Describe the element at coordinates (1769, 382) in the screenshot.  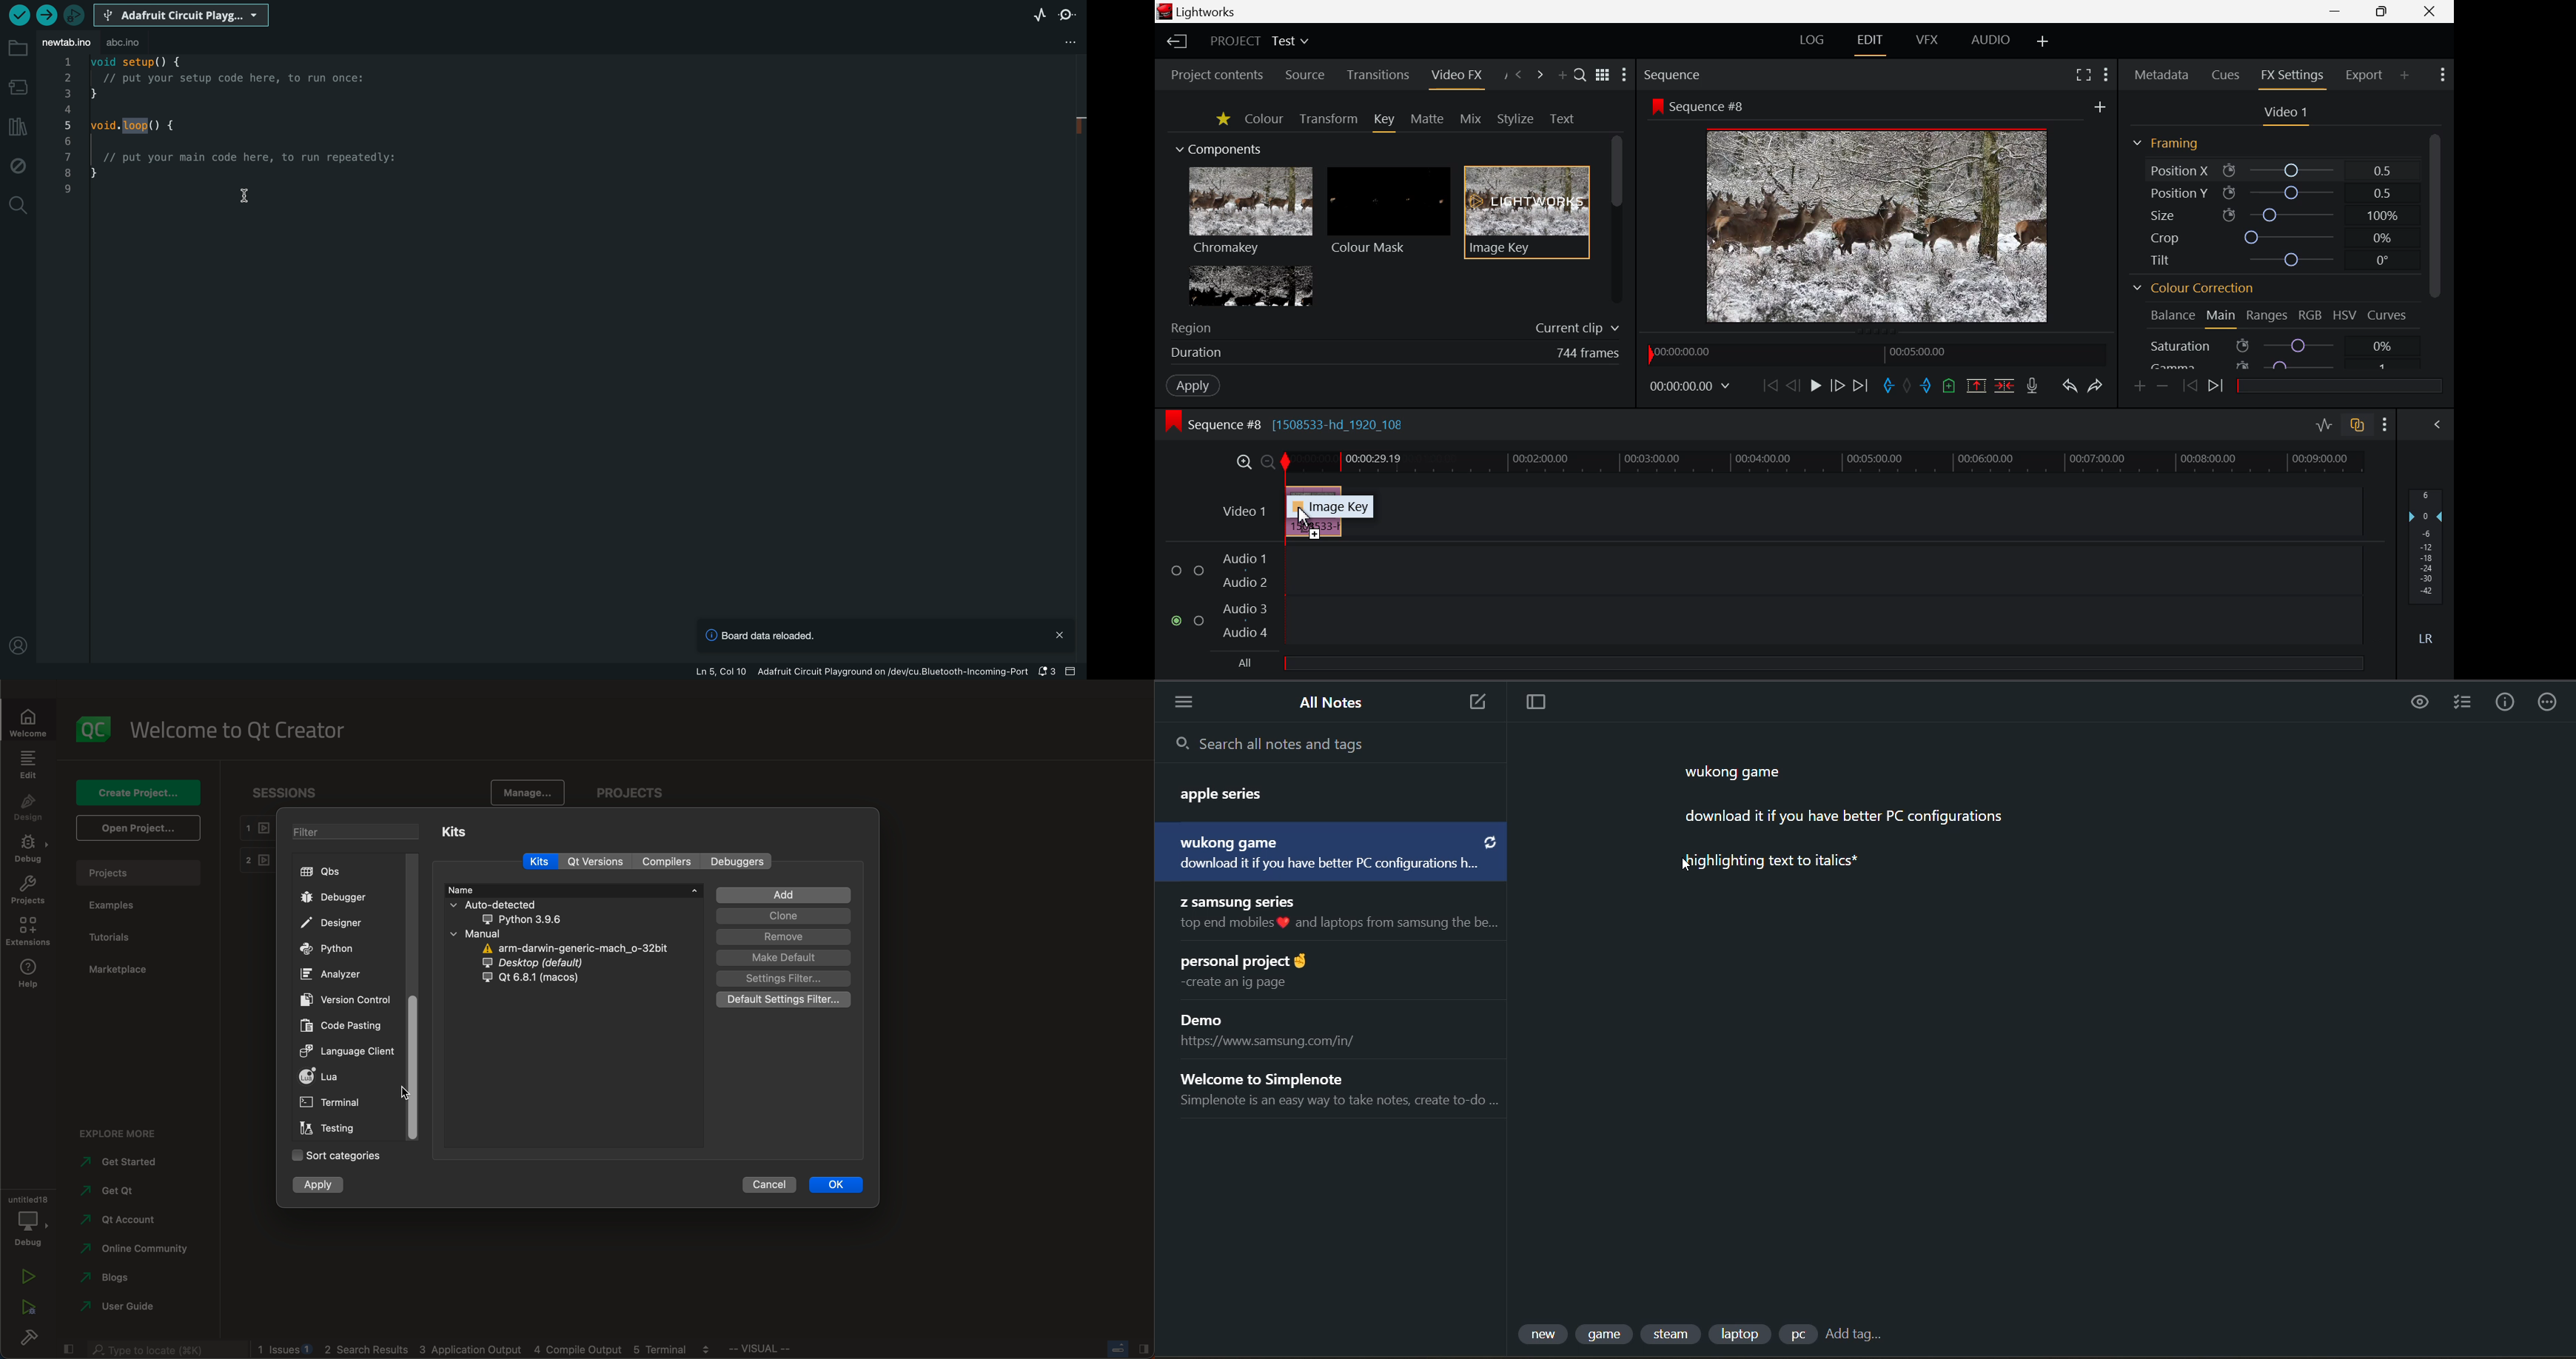
I see `To Start` at that location.